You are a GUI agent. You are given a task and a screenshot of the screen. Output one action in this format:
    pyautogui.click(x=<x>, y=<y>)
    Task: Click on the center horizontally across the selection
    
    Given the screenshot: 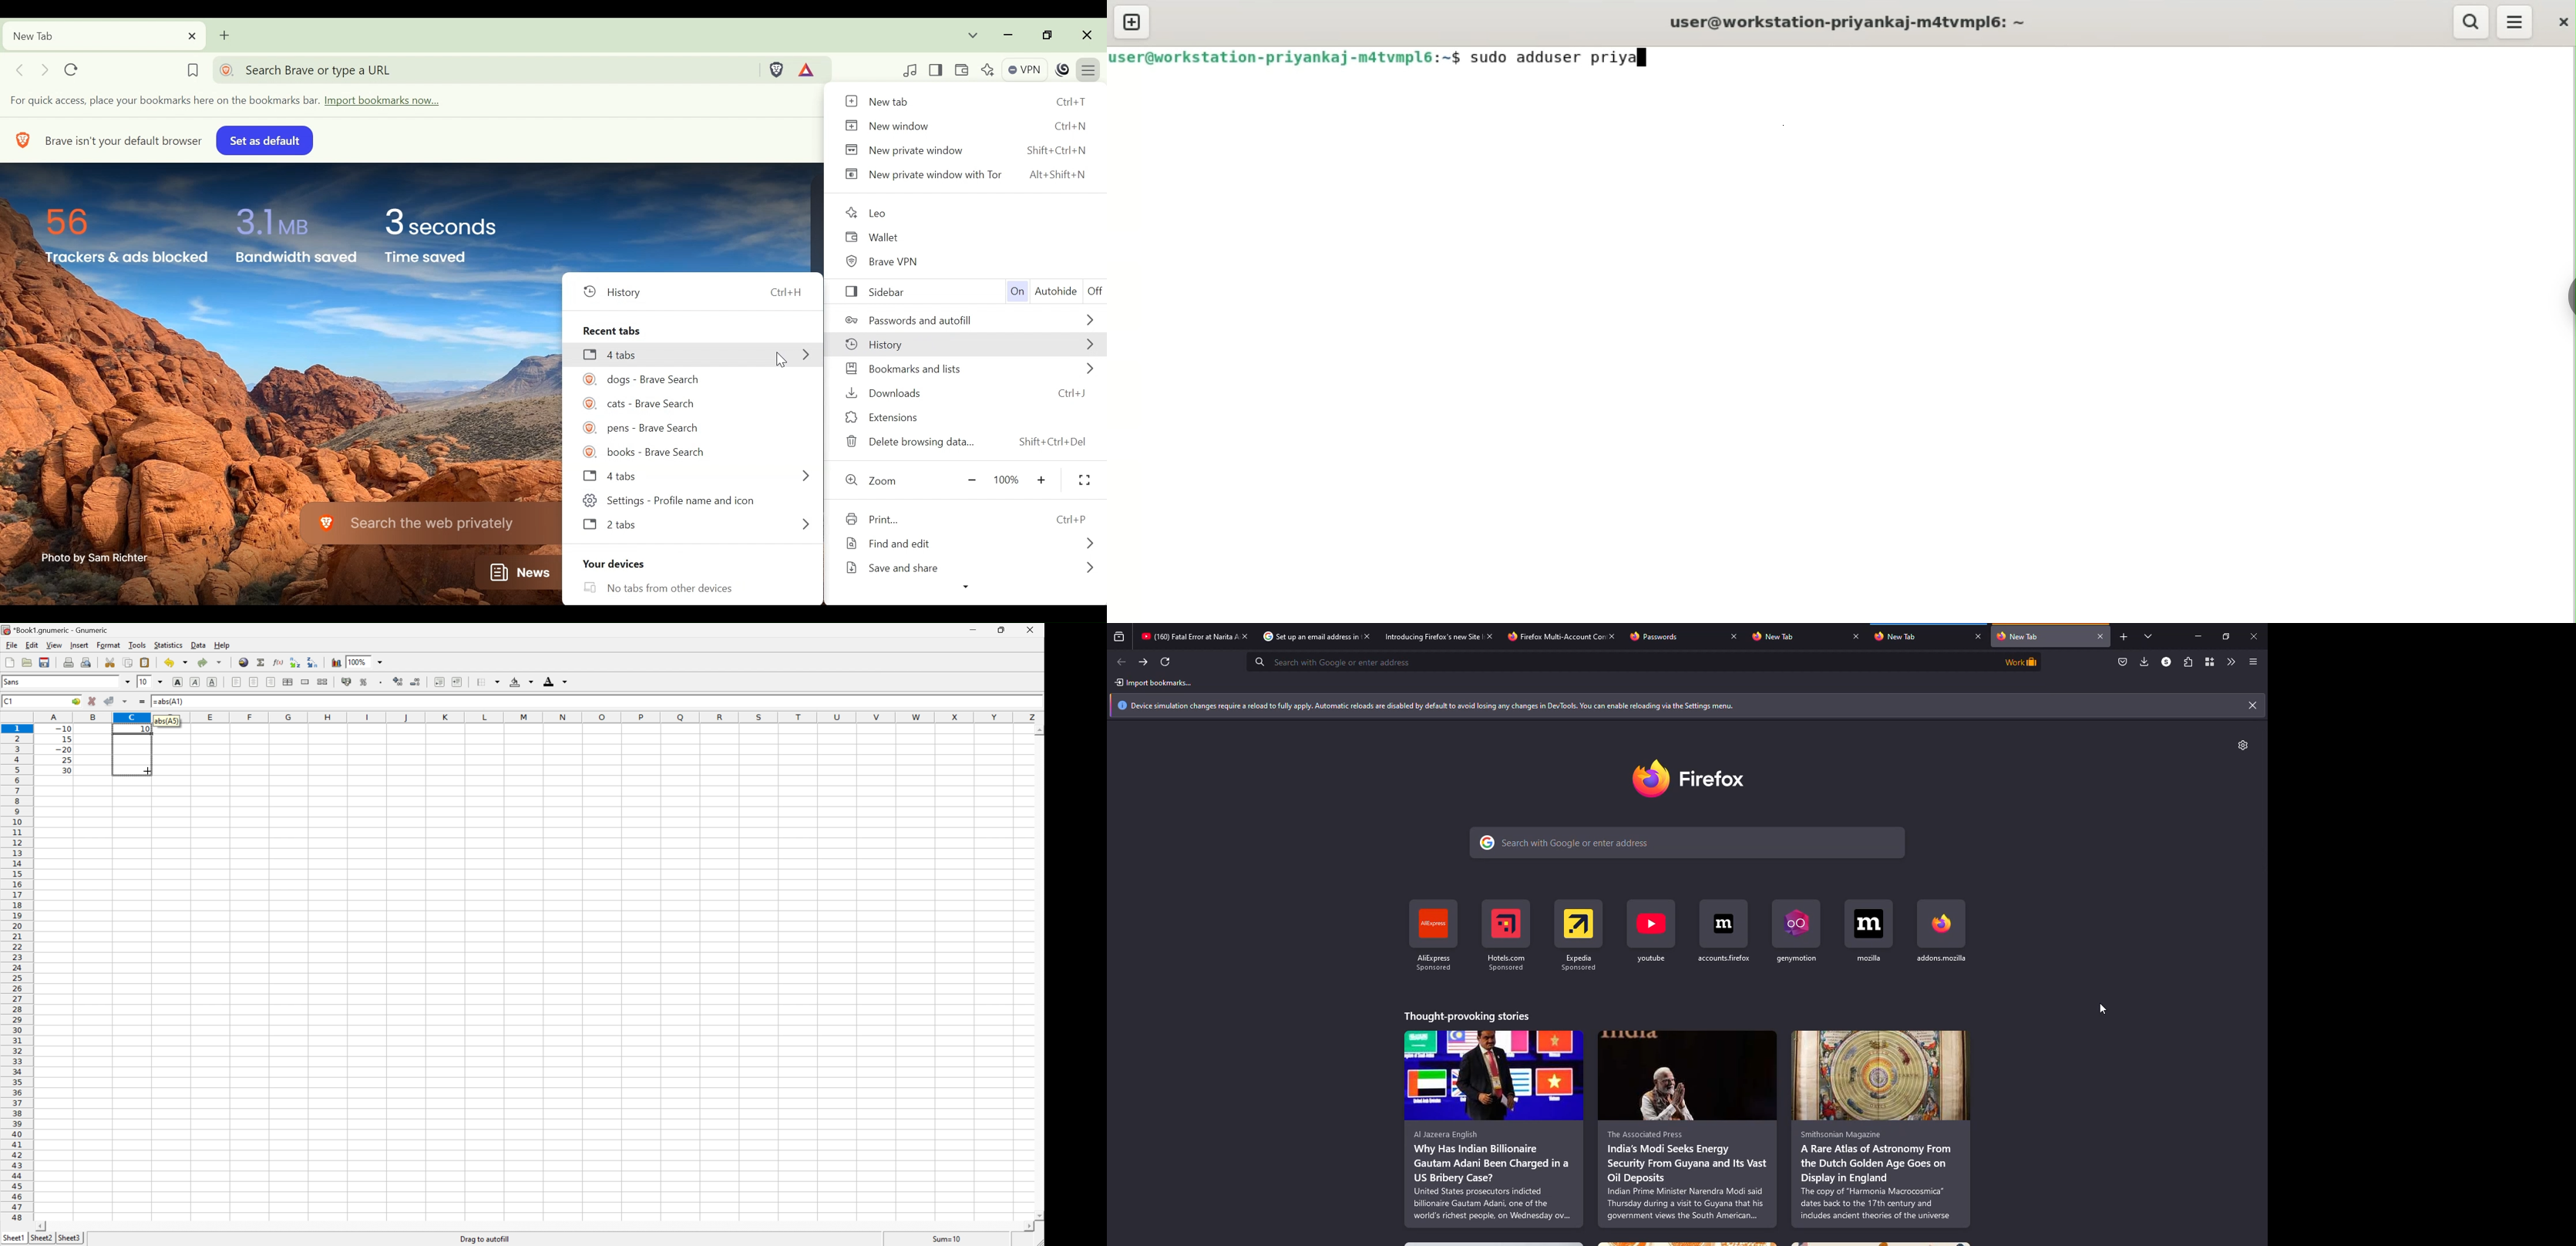 What is the action you would take?
    pyautogui.click(x=289, y=682)
    